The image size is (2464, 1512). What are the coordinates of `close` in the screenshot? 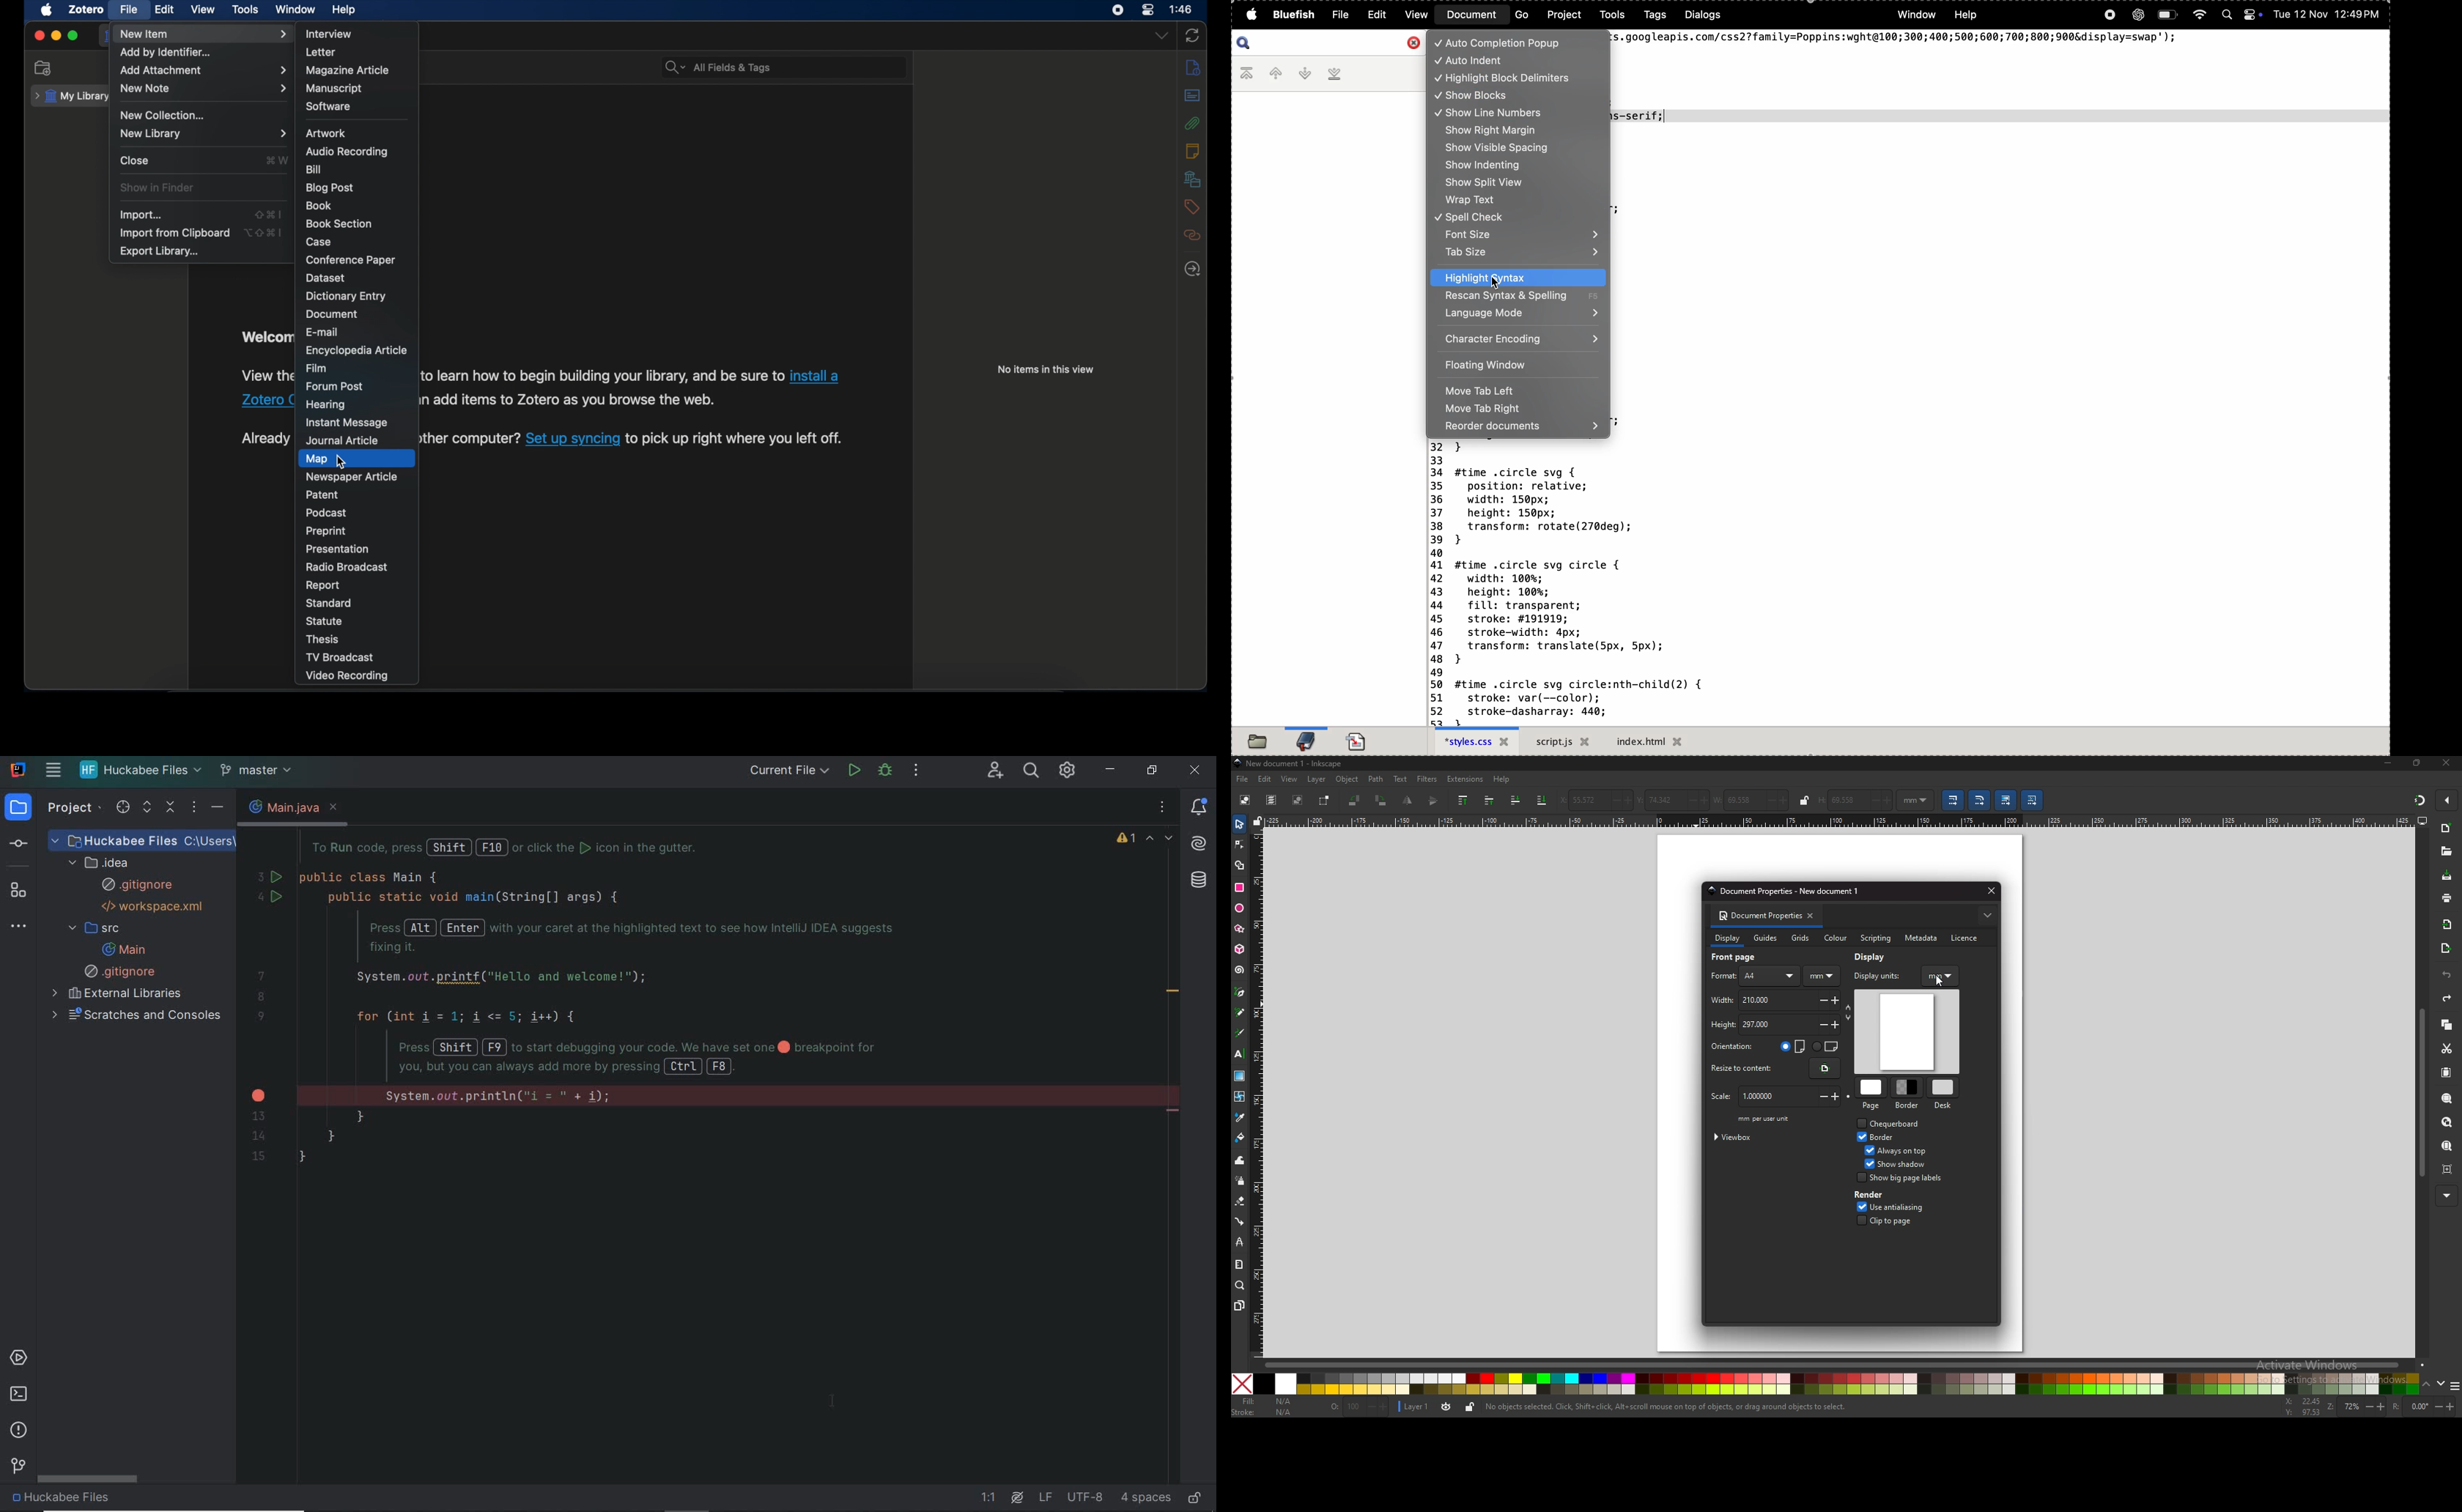 It's located at (38, 36).